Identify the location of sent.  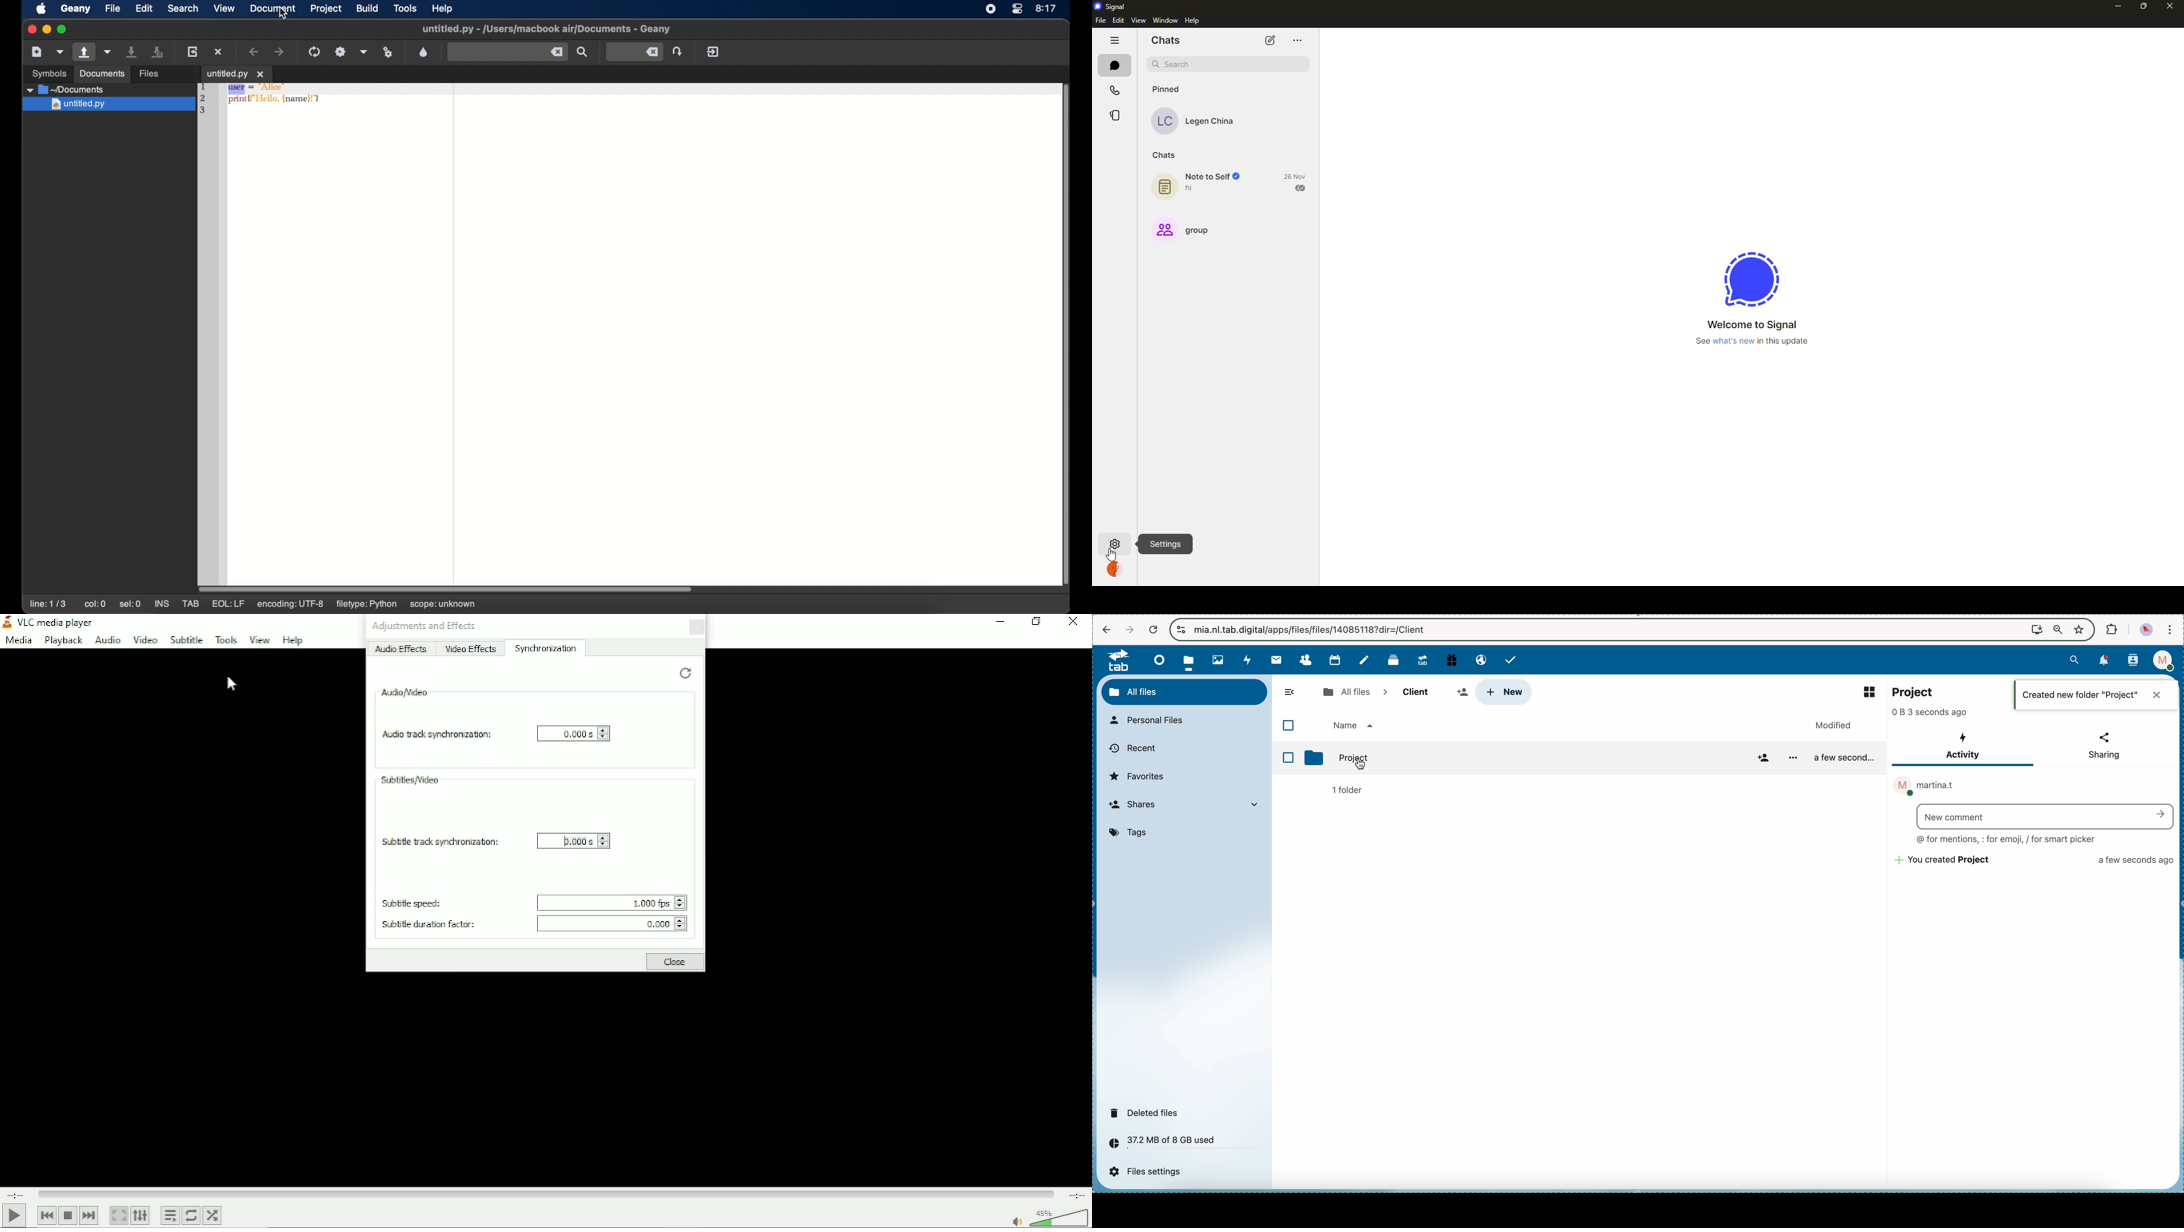
(1302, 188).